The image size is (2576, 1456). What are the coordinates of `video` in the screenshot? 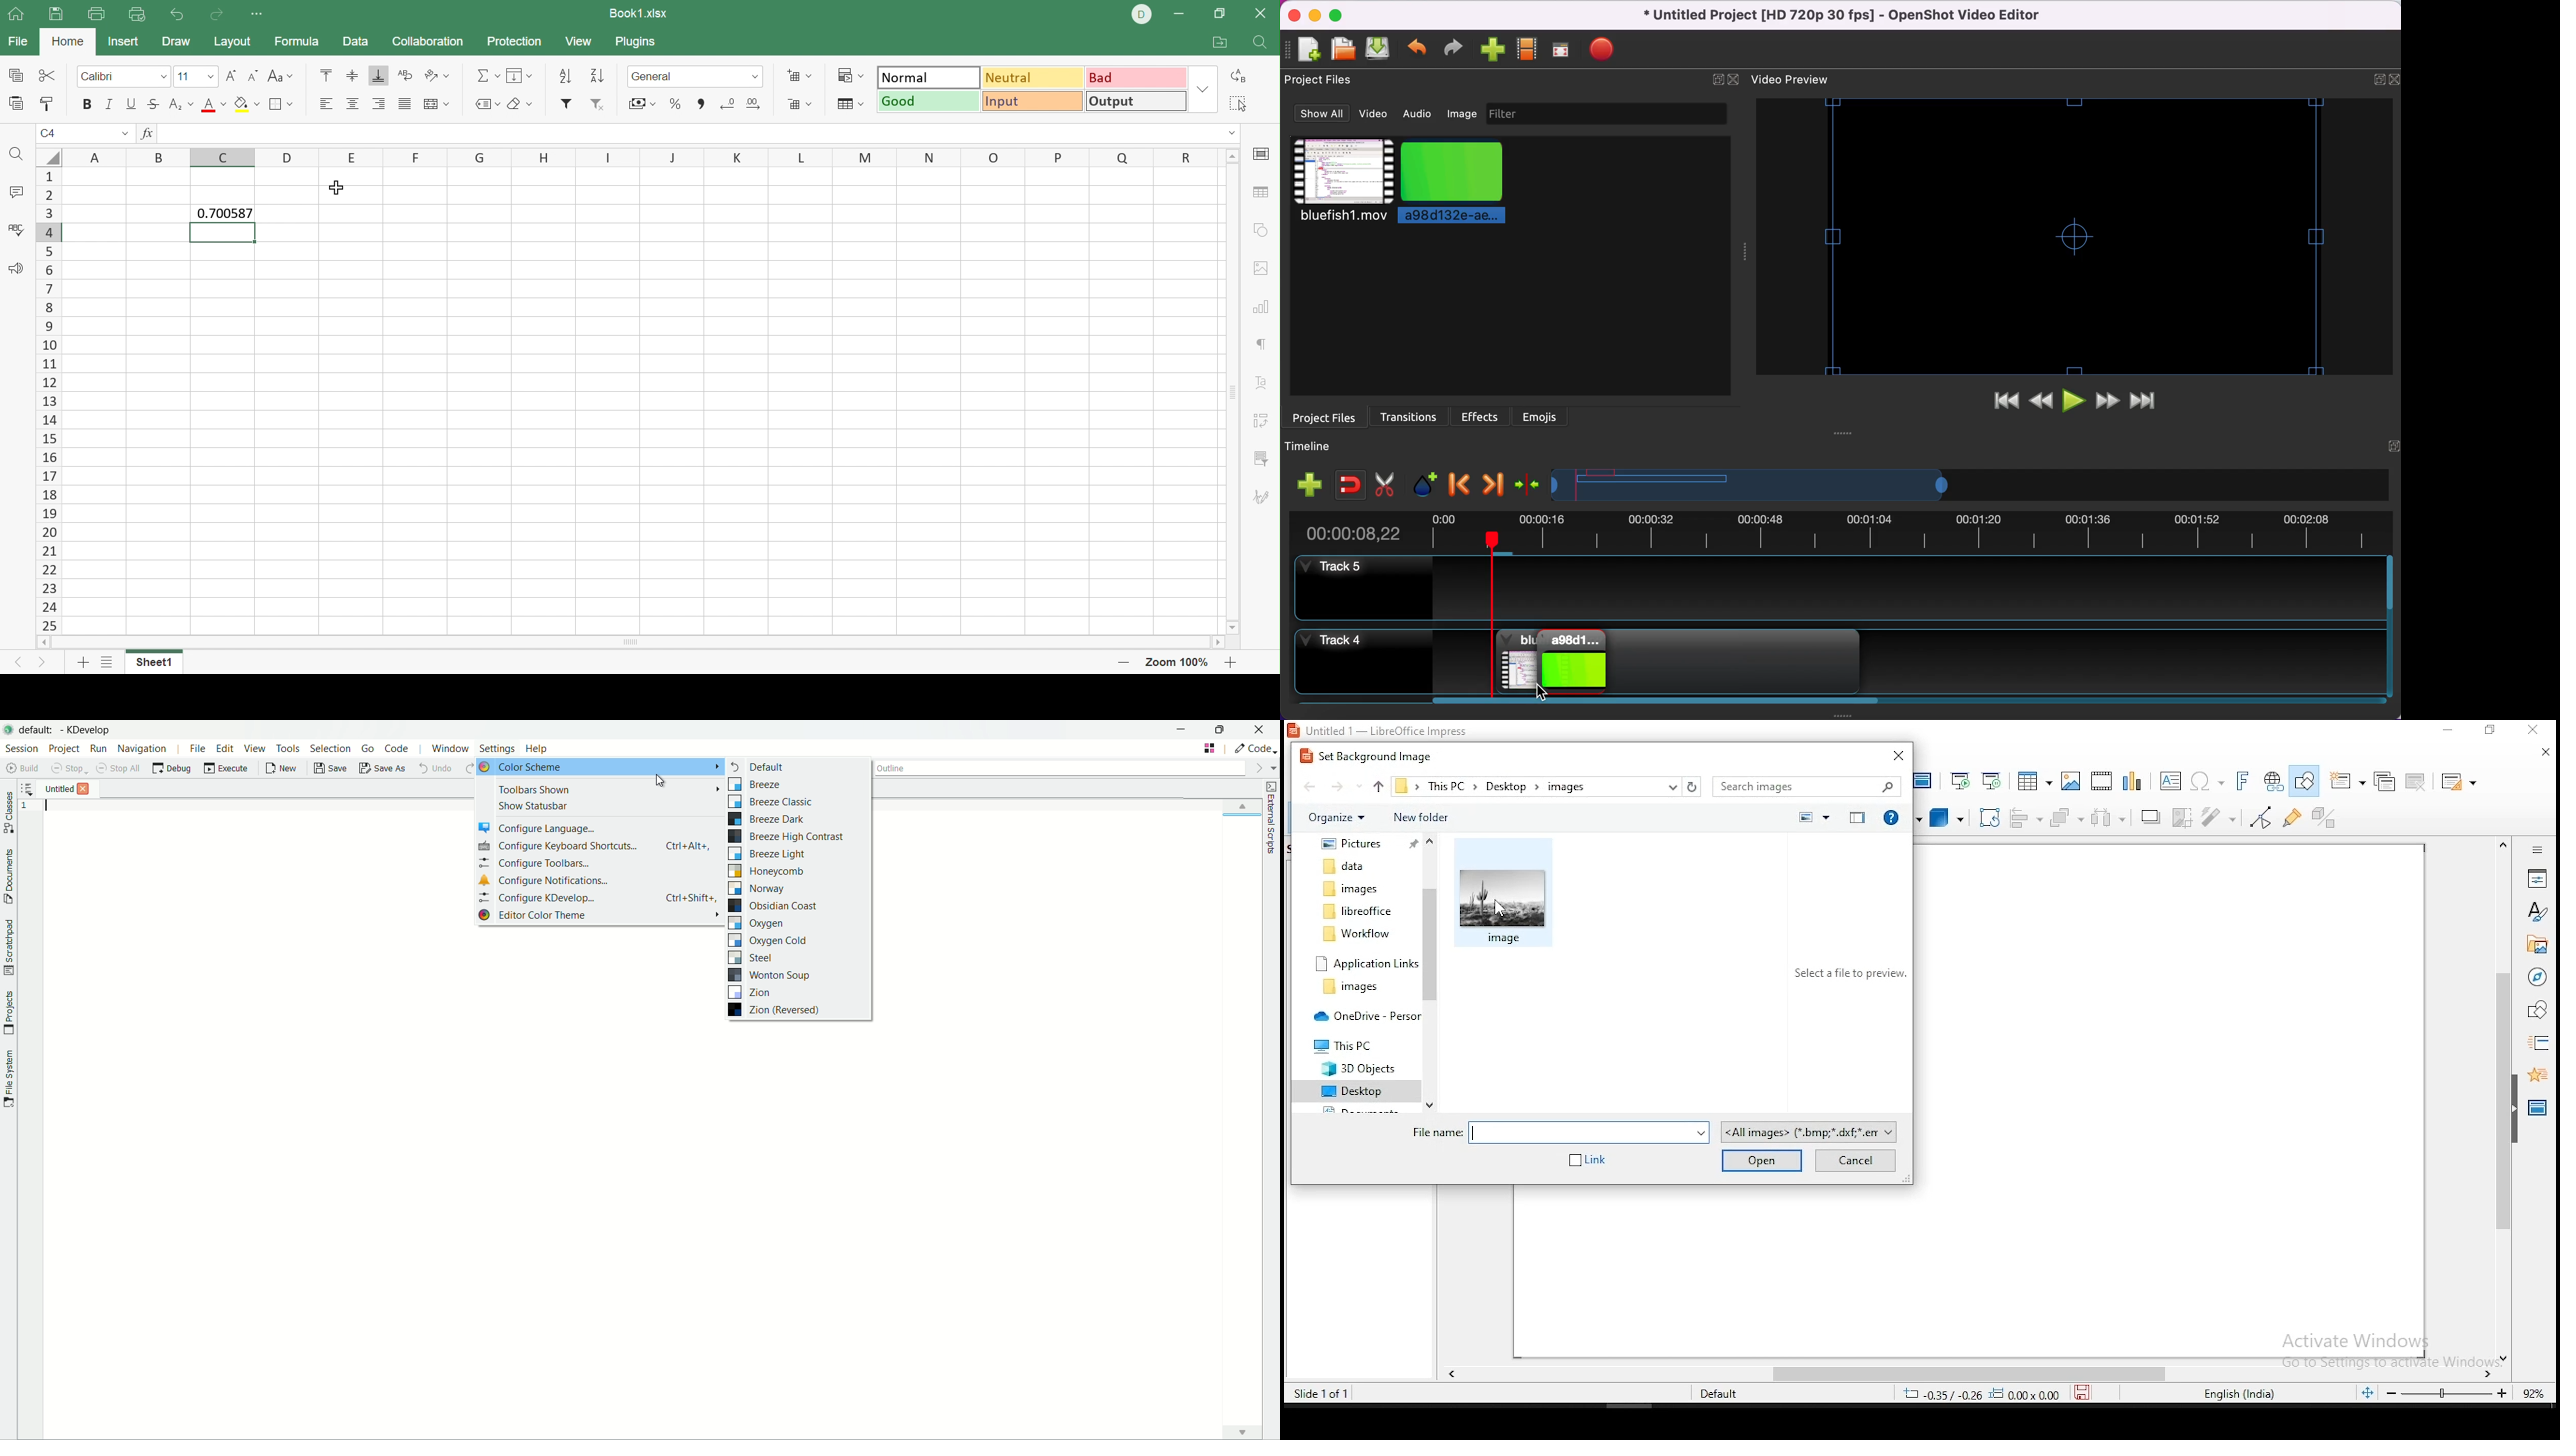 It's located at (1338, 184).